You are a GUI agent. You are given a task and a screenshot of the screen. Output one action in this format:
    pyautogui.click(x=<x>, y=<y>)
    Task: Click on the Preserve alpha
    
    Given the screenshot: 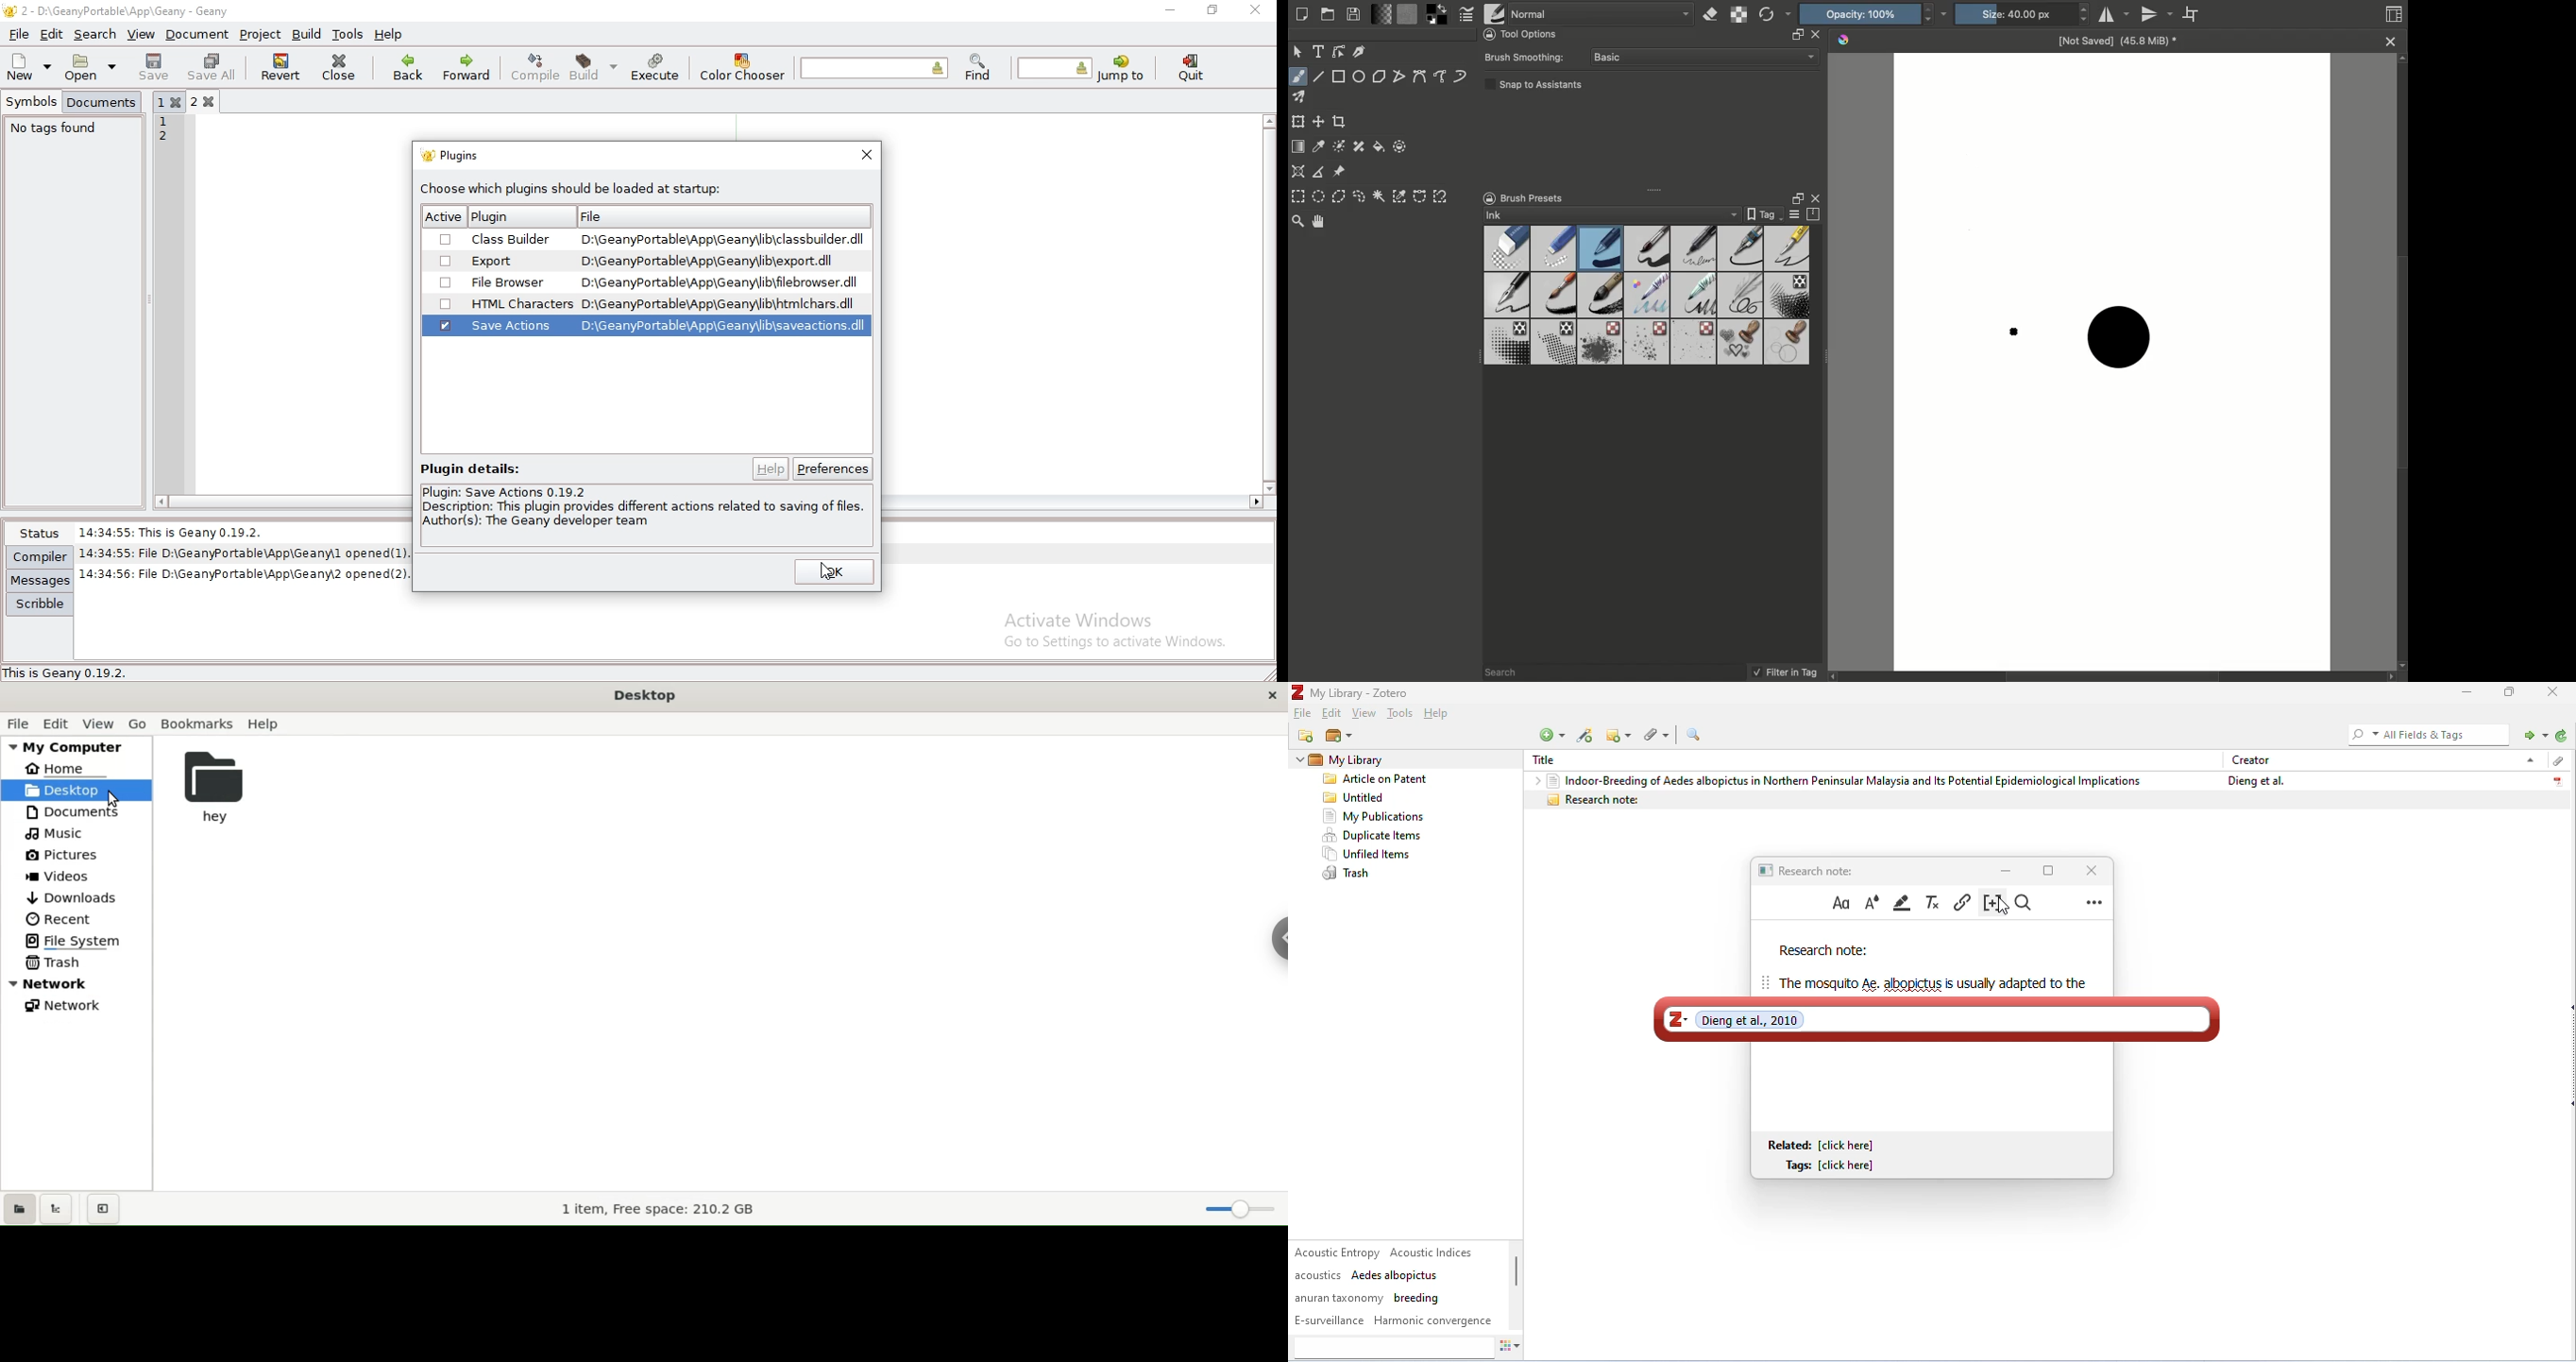 What is the action you would take?
    pyautogui.click(x=1740, y=15)
    